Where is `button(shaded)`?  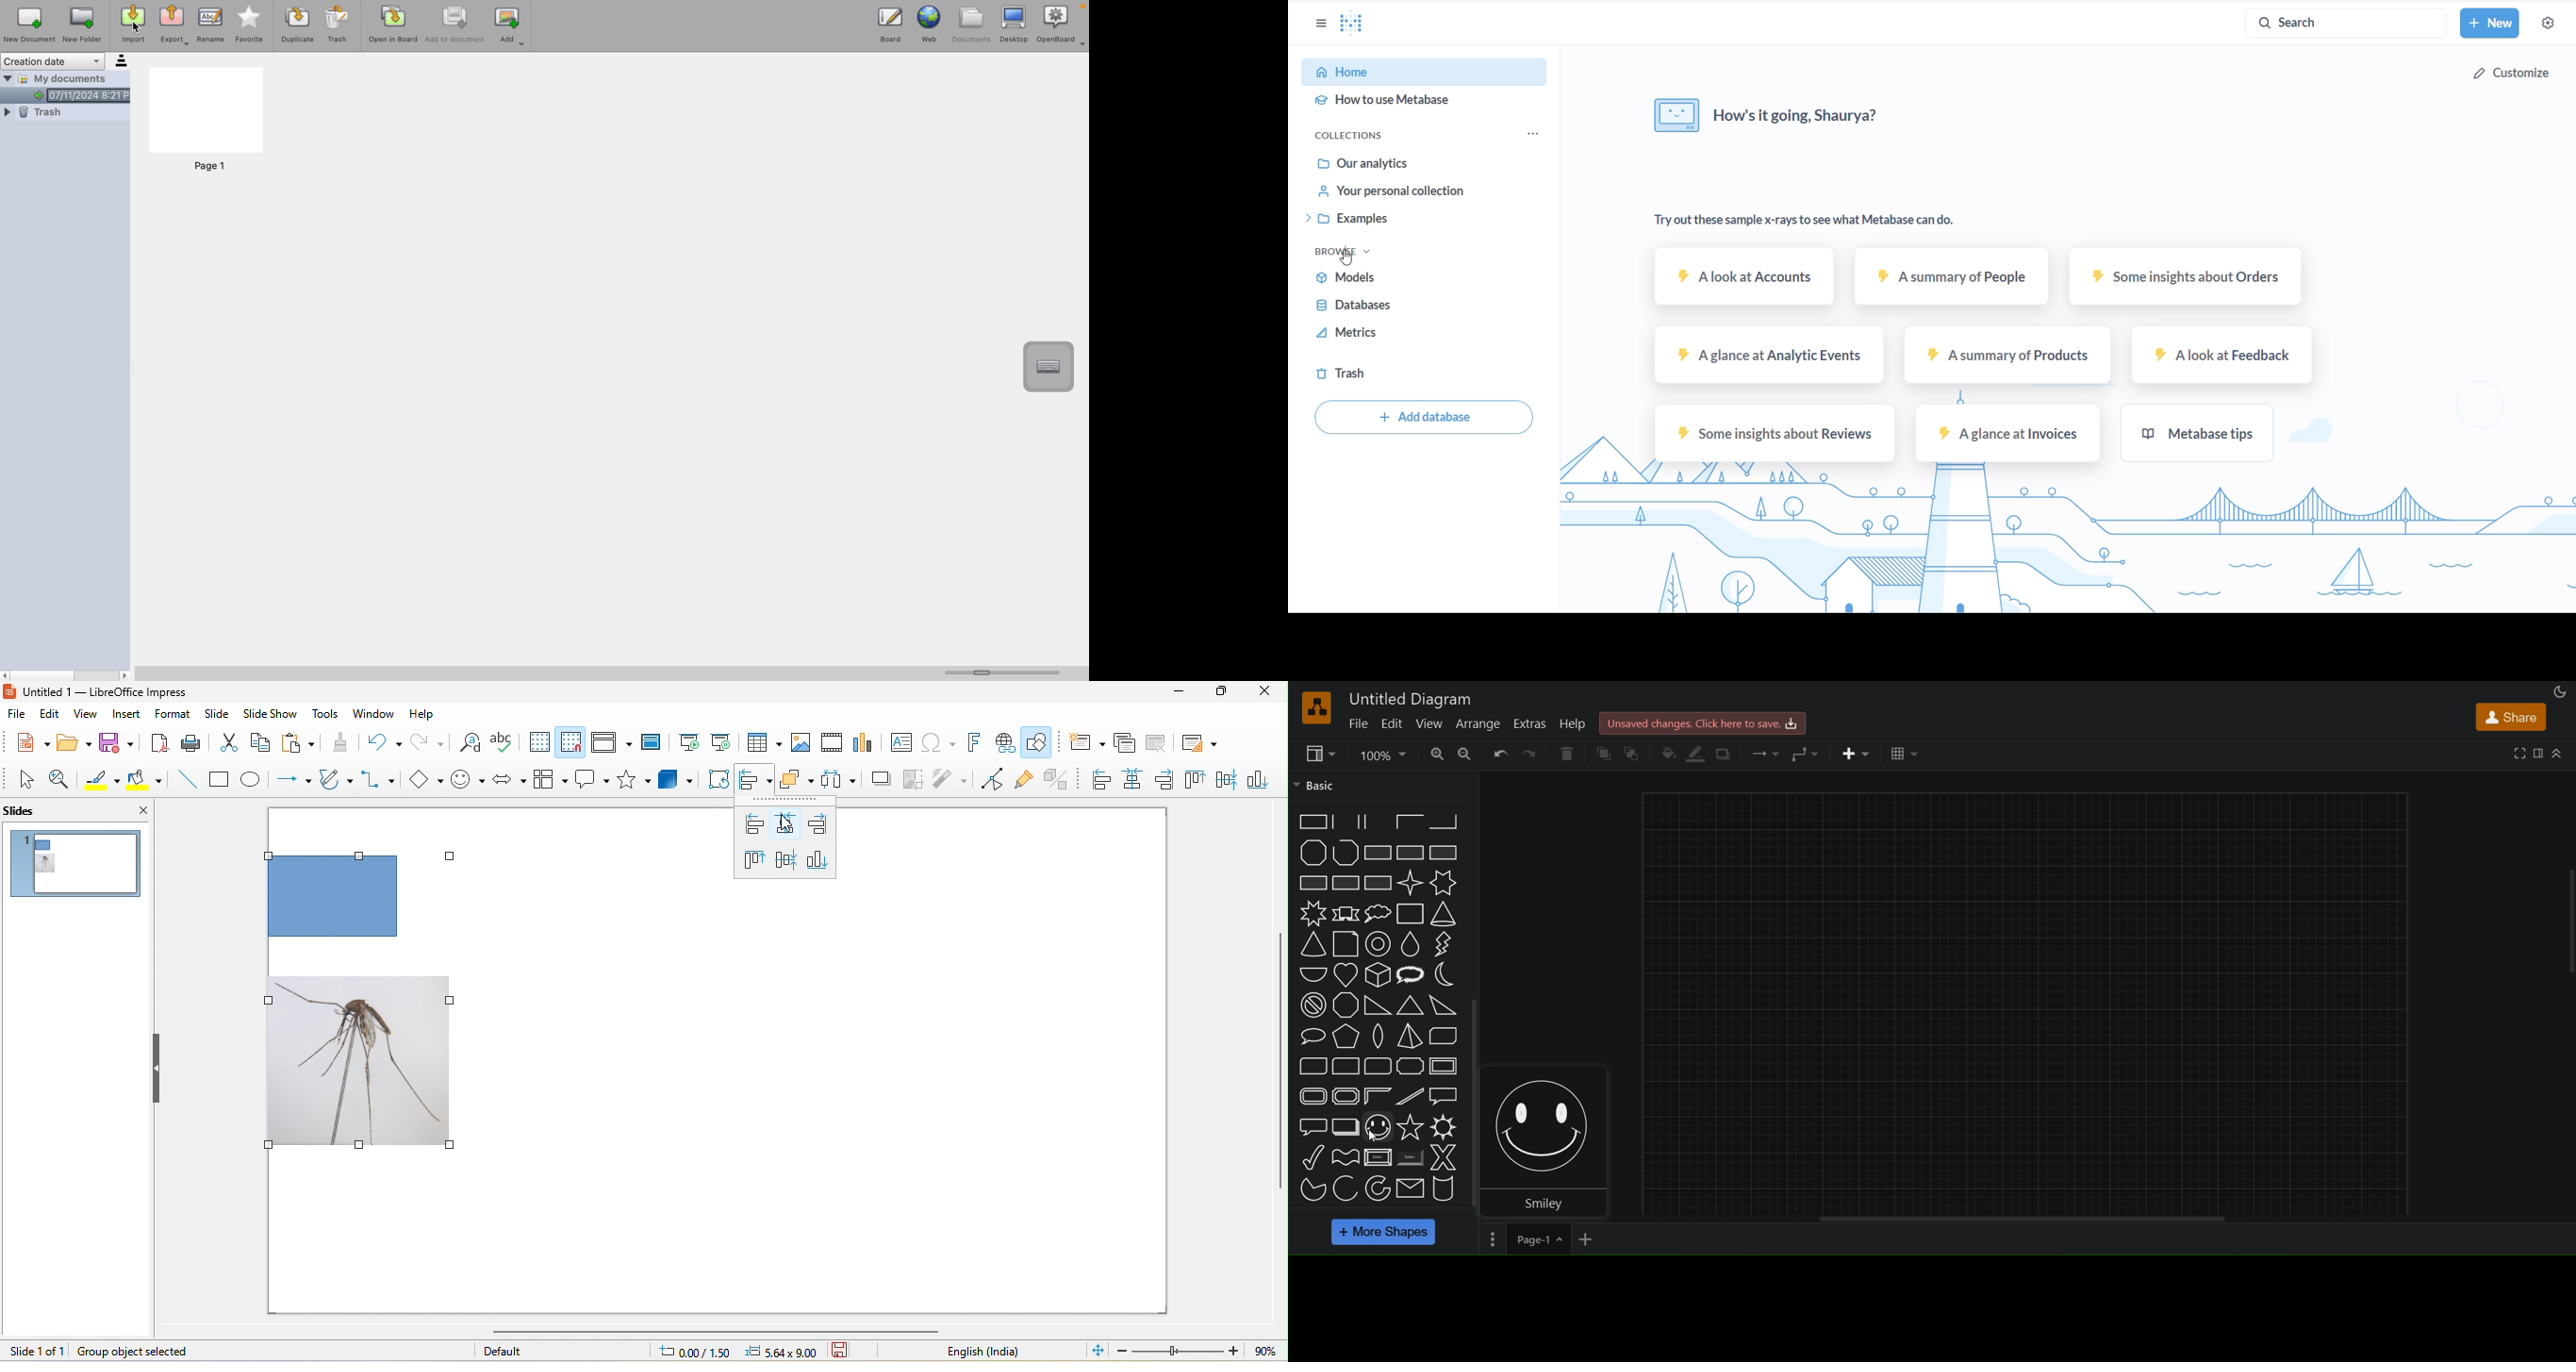 button(shaded) is located at coordinates (1409, 1158).